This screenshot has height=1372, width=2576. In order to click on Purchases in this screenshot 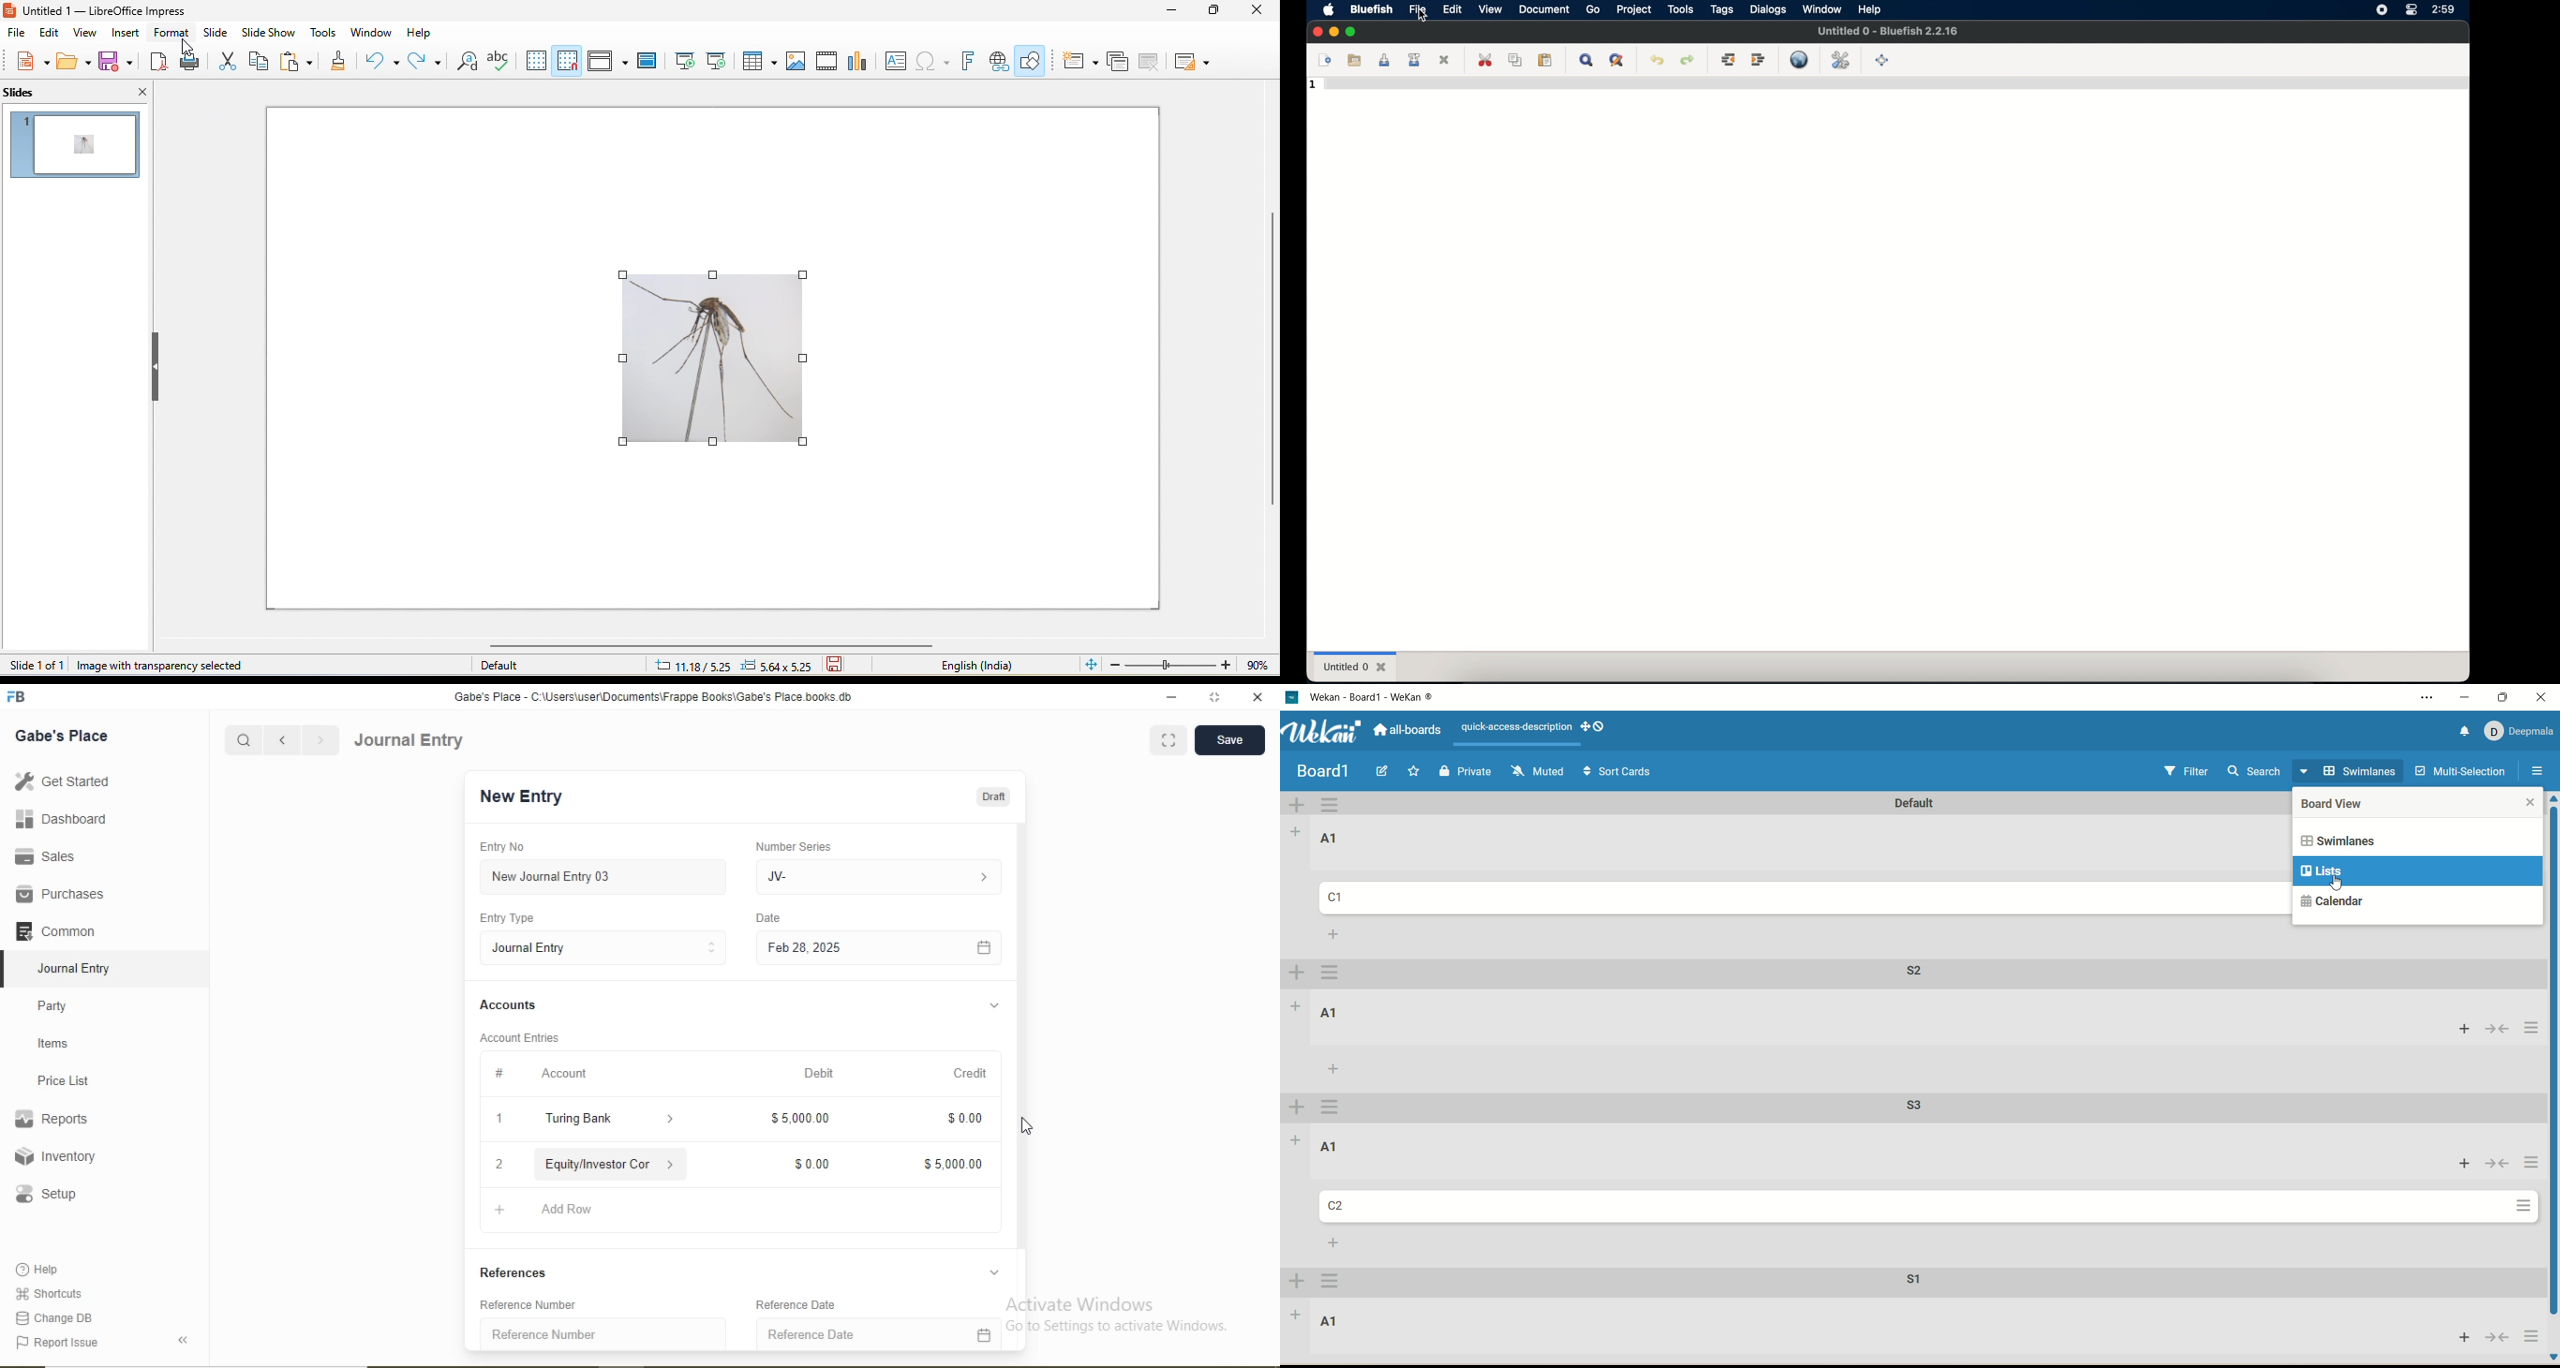, I will do `click(59, 894)`.